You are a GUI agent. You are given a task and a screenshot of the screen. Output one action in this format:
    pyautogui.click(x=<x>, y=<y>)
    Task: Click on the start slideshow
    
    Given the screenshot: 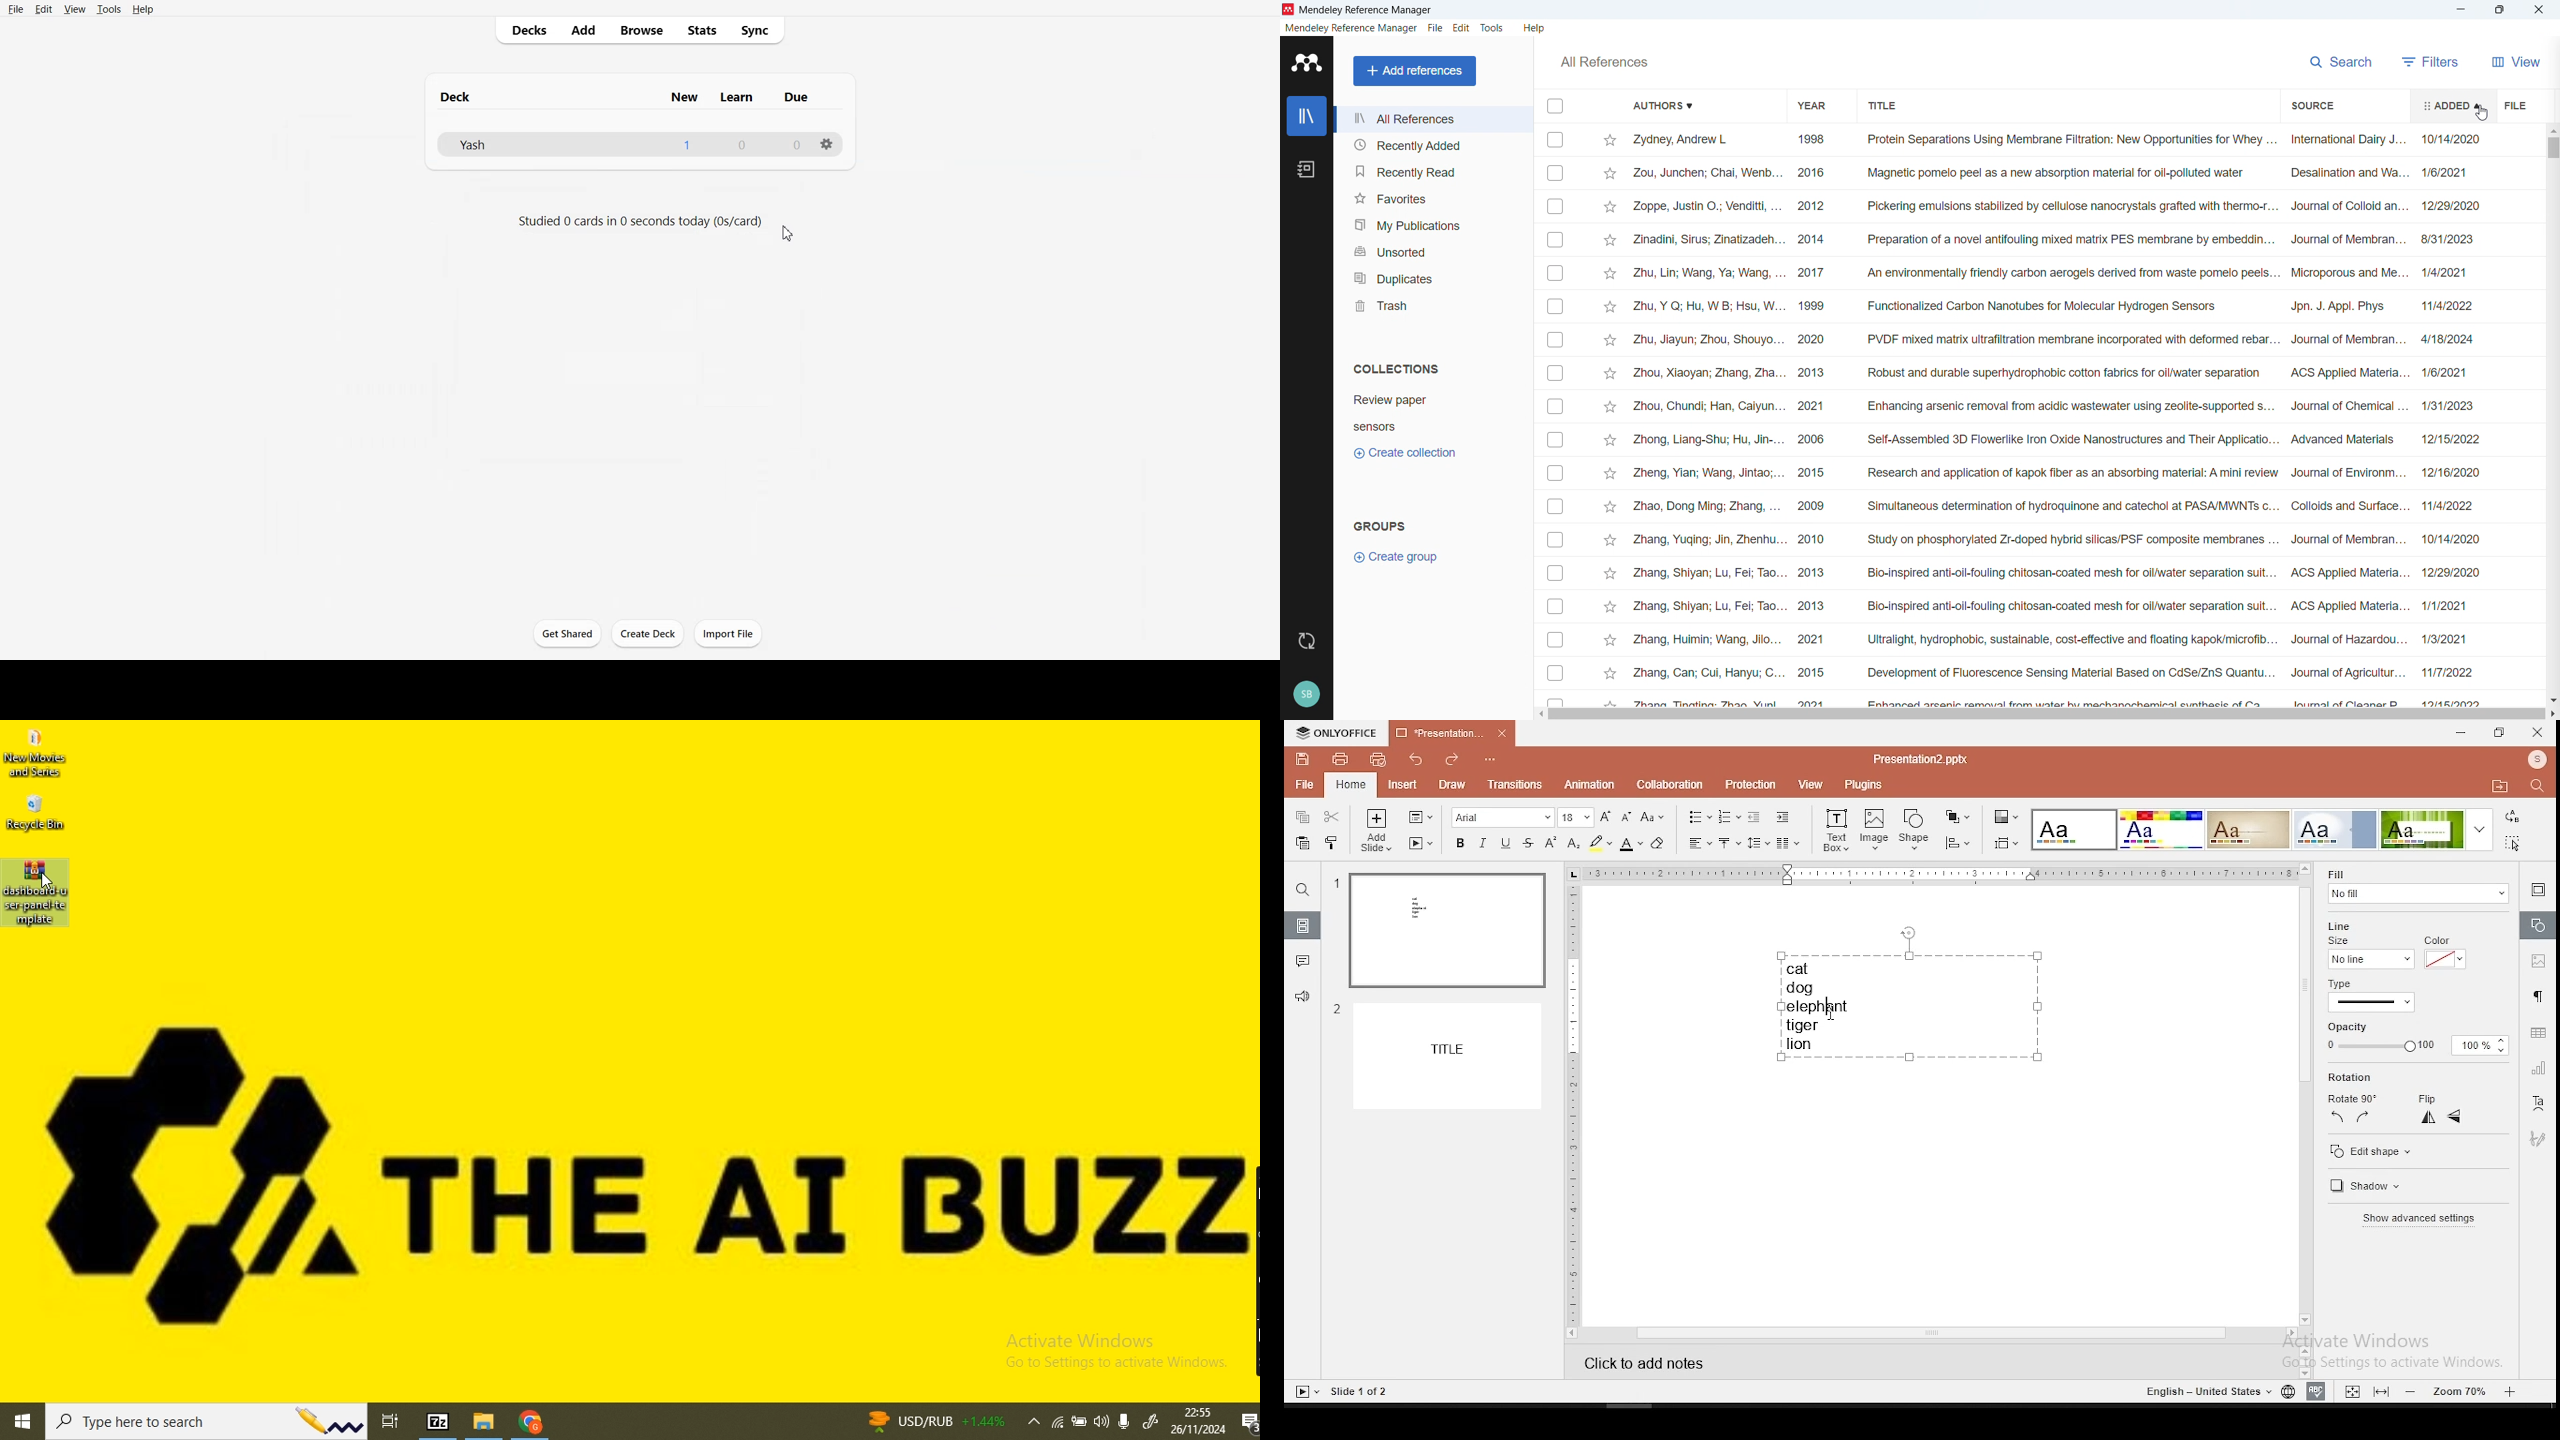 What is the action you would take?
    pyautogui.click(x=1421, y=842)
    